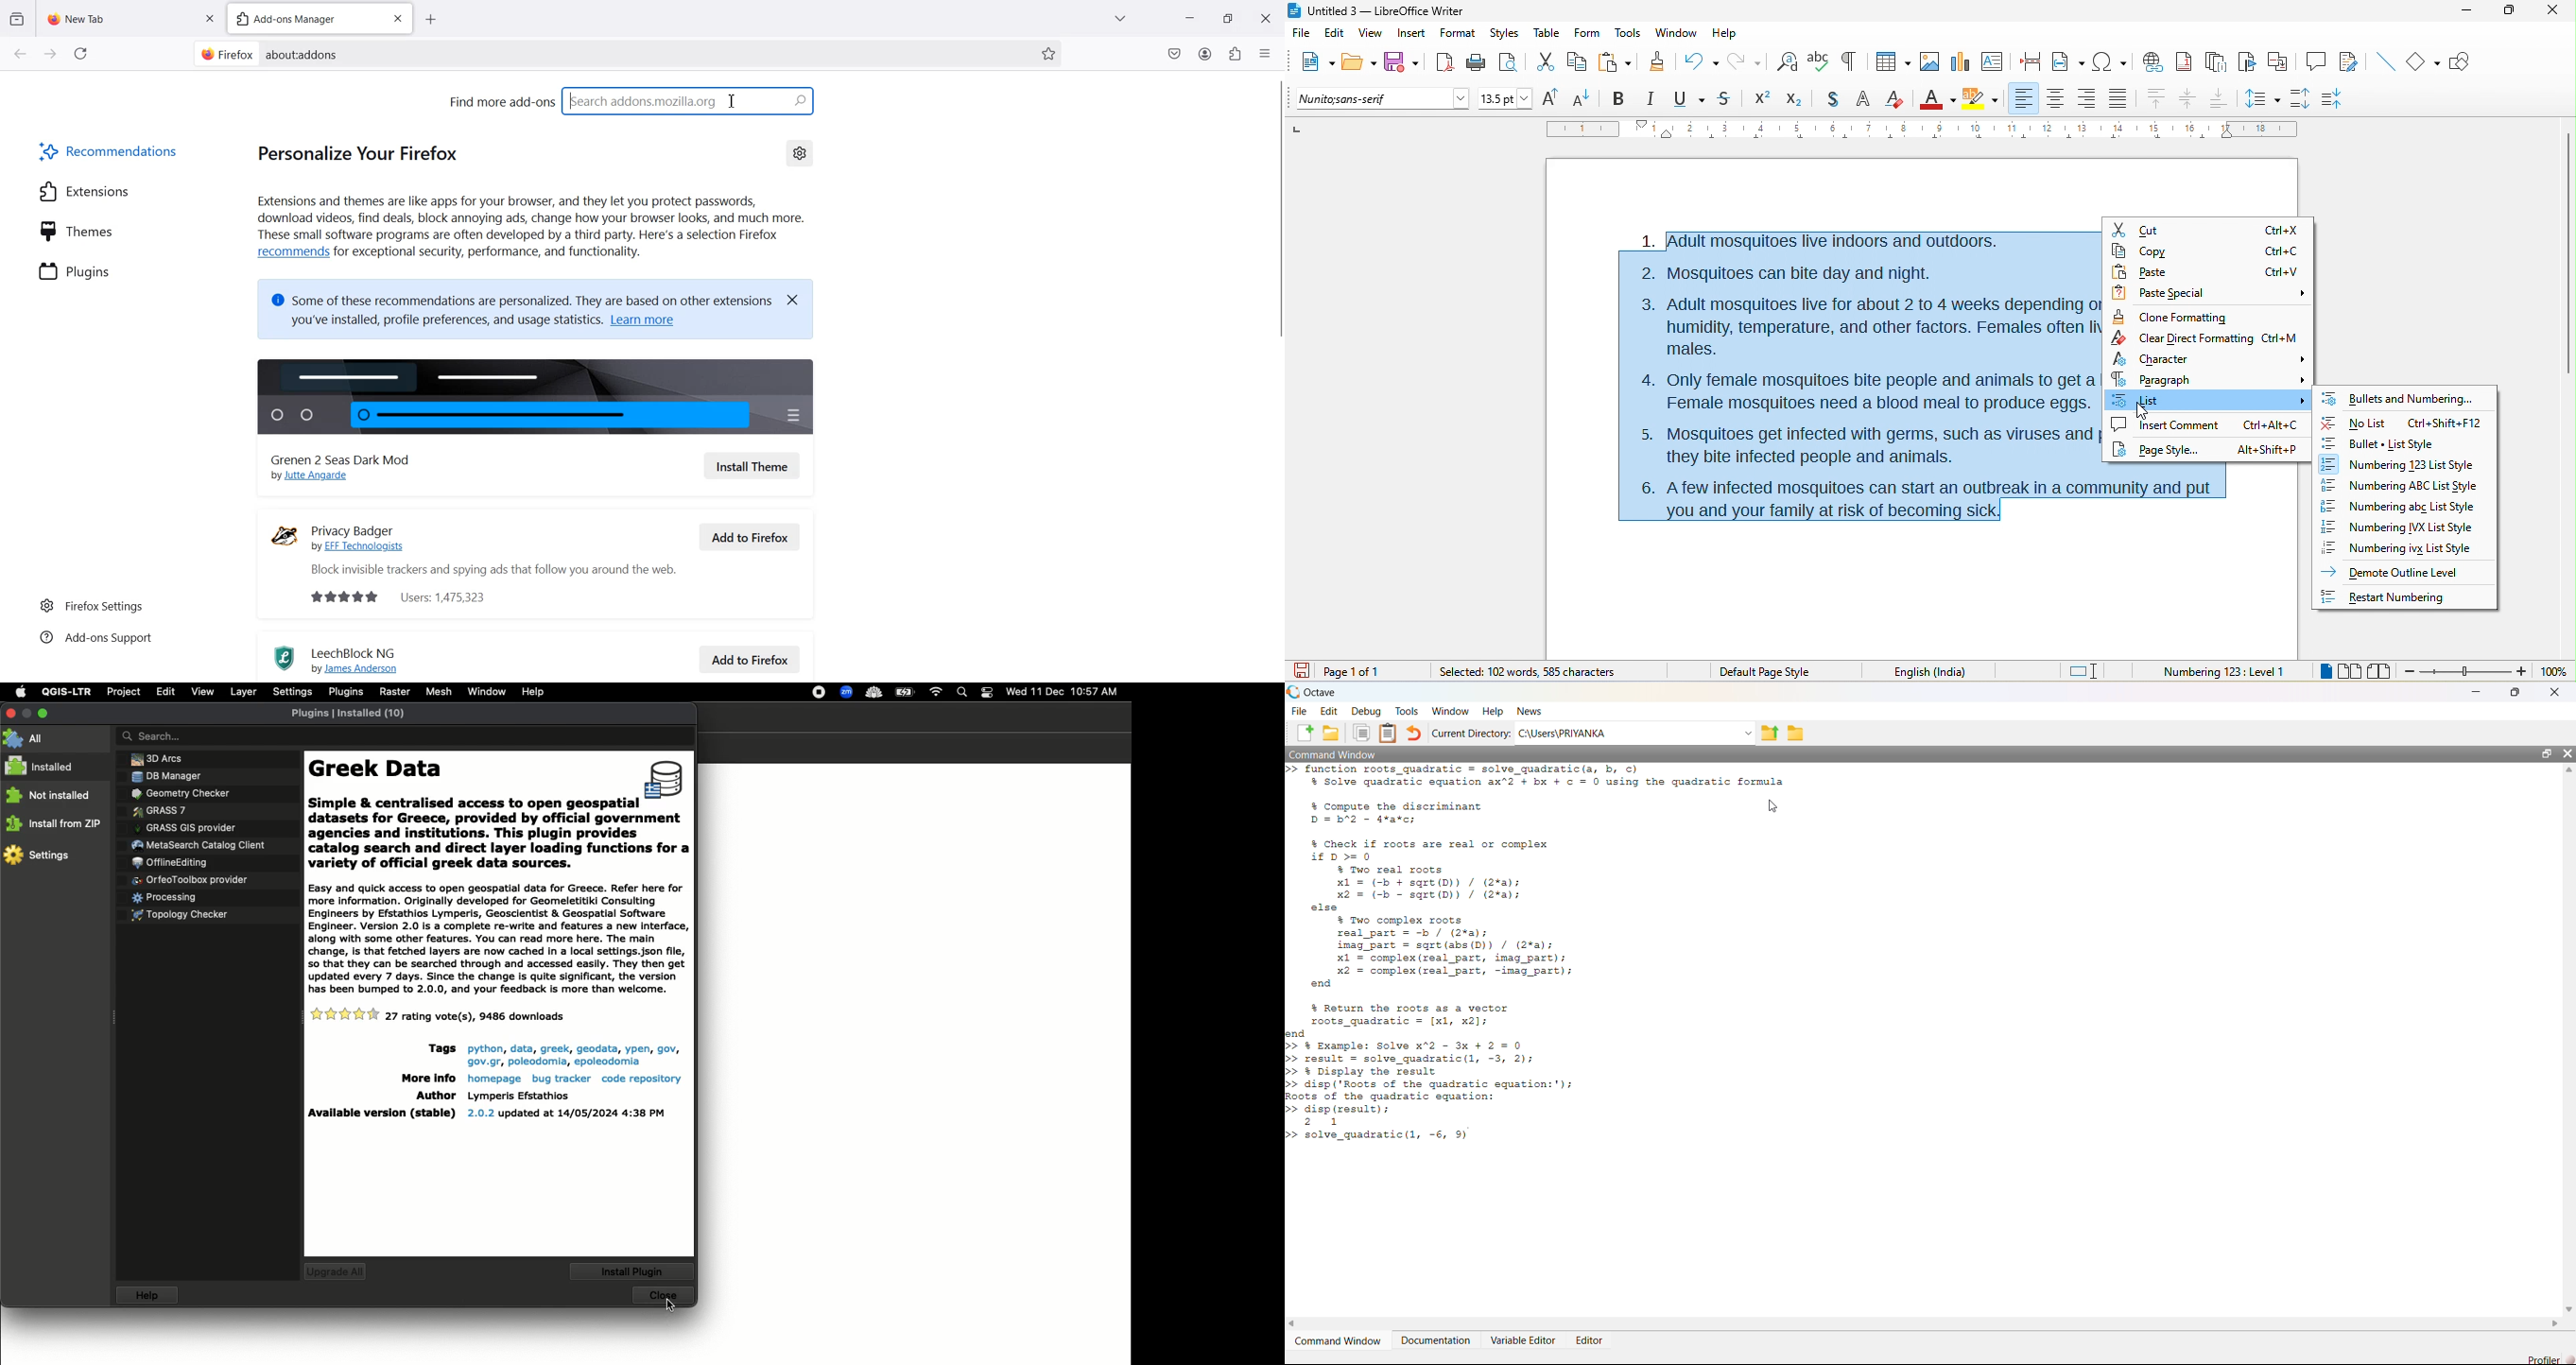 The width and height of the screenshot is (2576, 1372). Describe the element at coordinates (2401, 420) in the screenshot. I see `no list` at that location.